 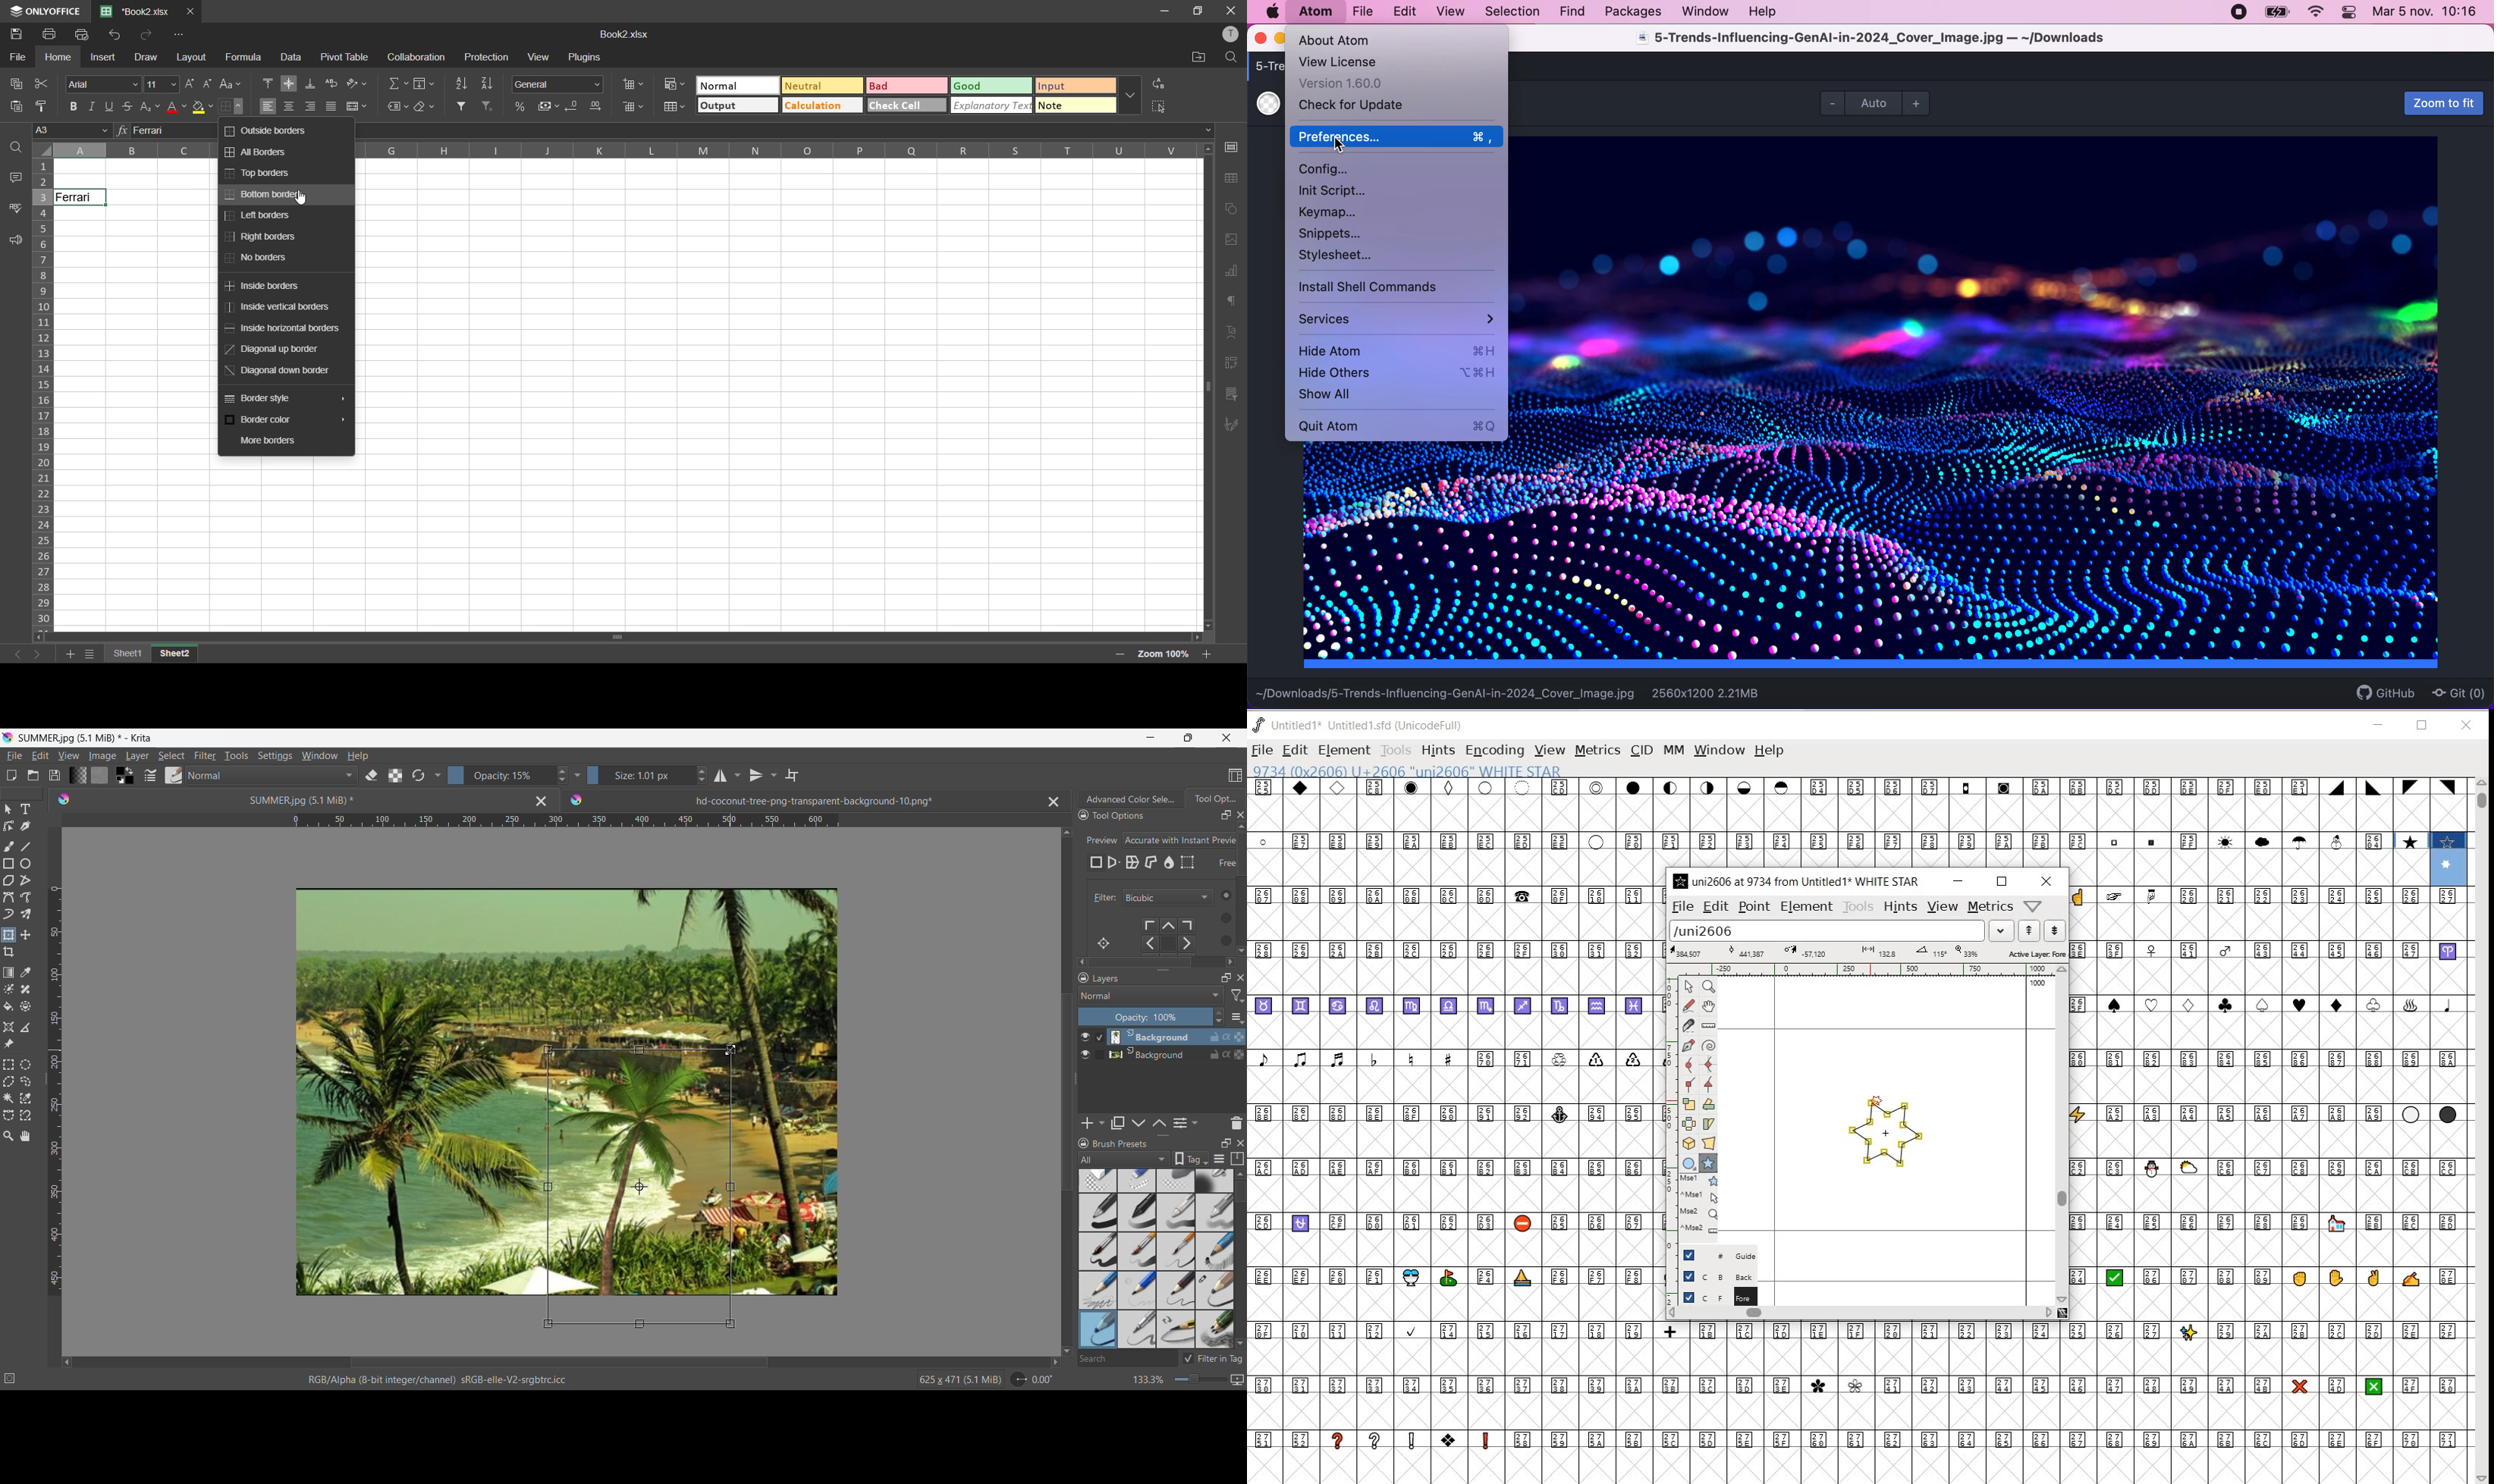 I want to click on clear, so click(x=427, y=107).